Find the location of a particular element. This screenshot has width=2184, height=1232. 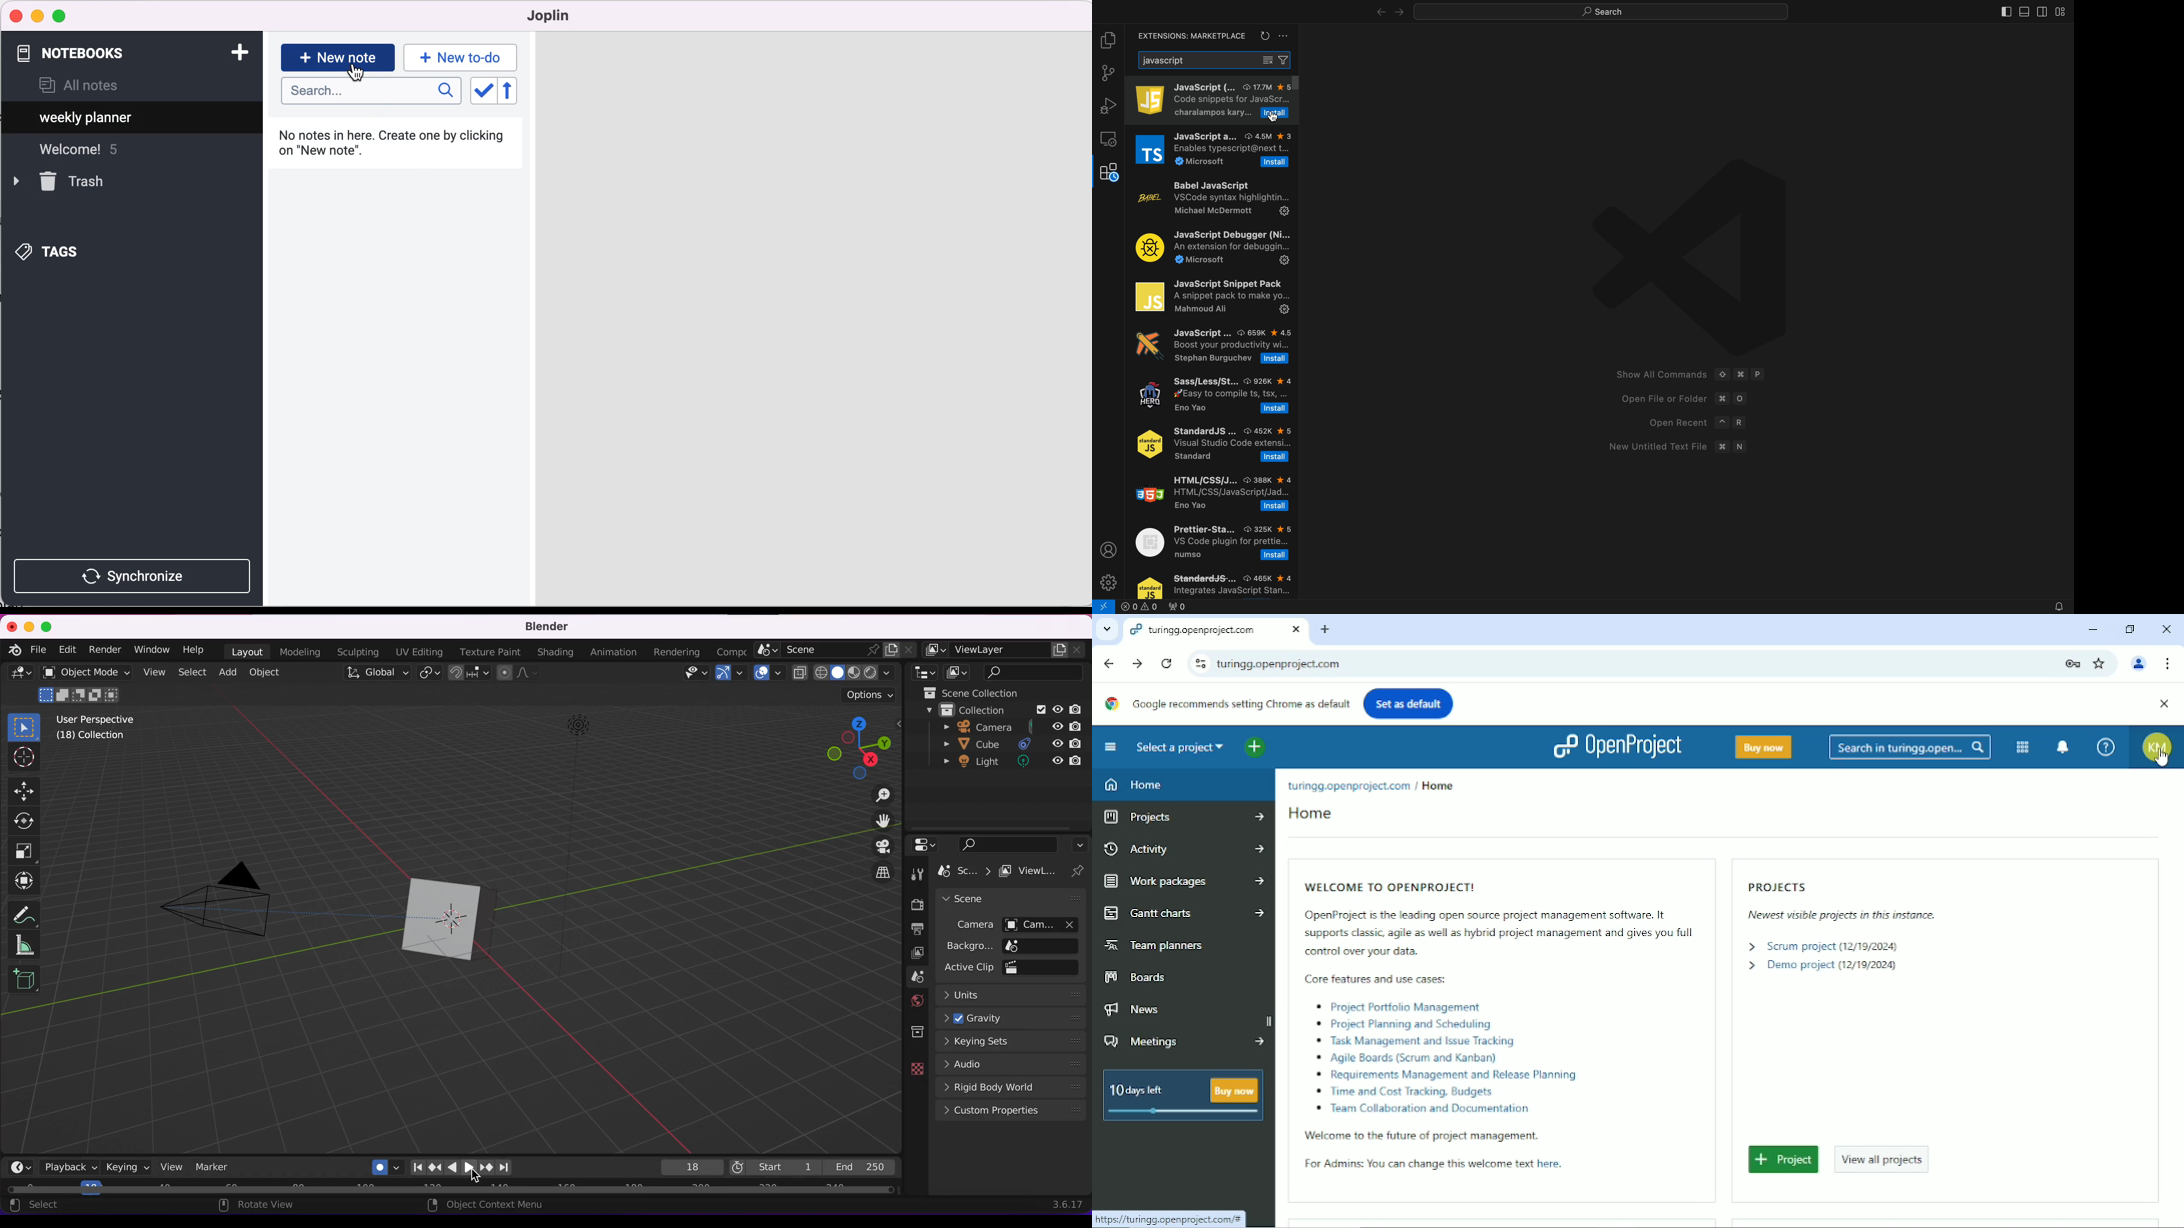

snap is located at coordinates (470, 674).